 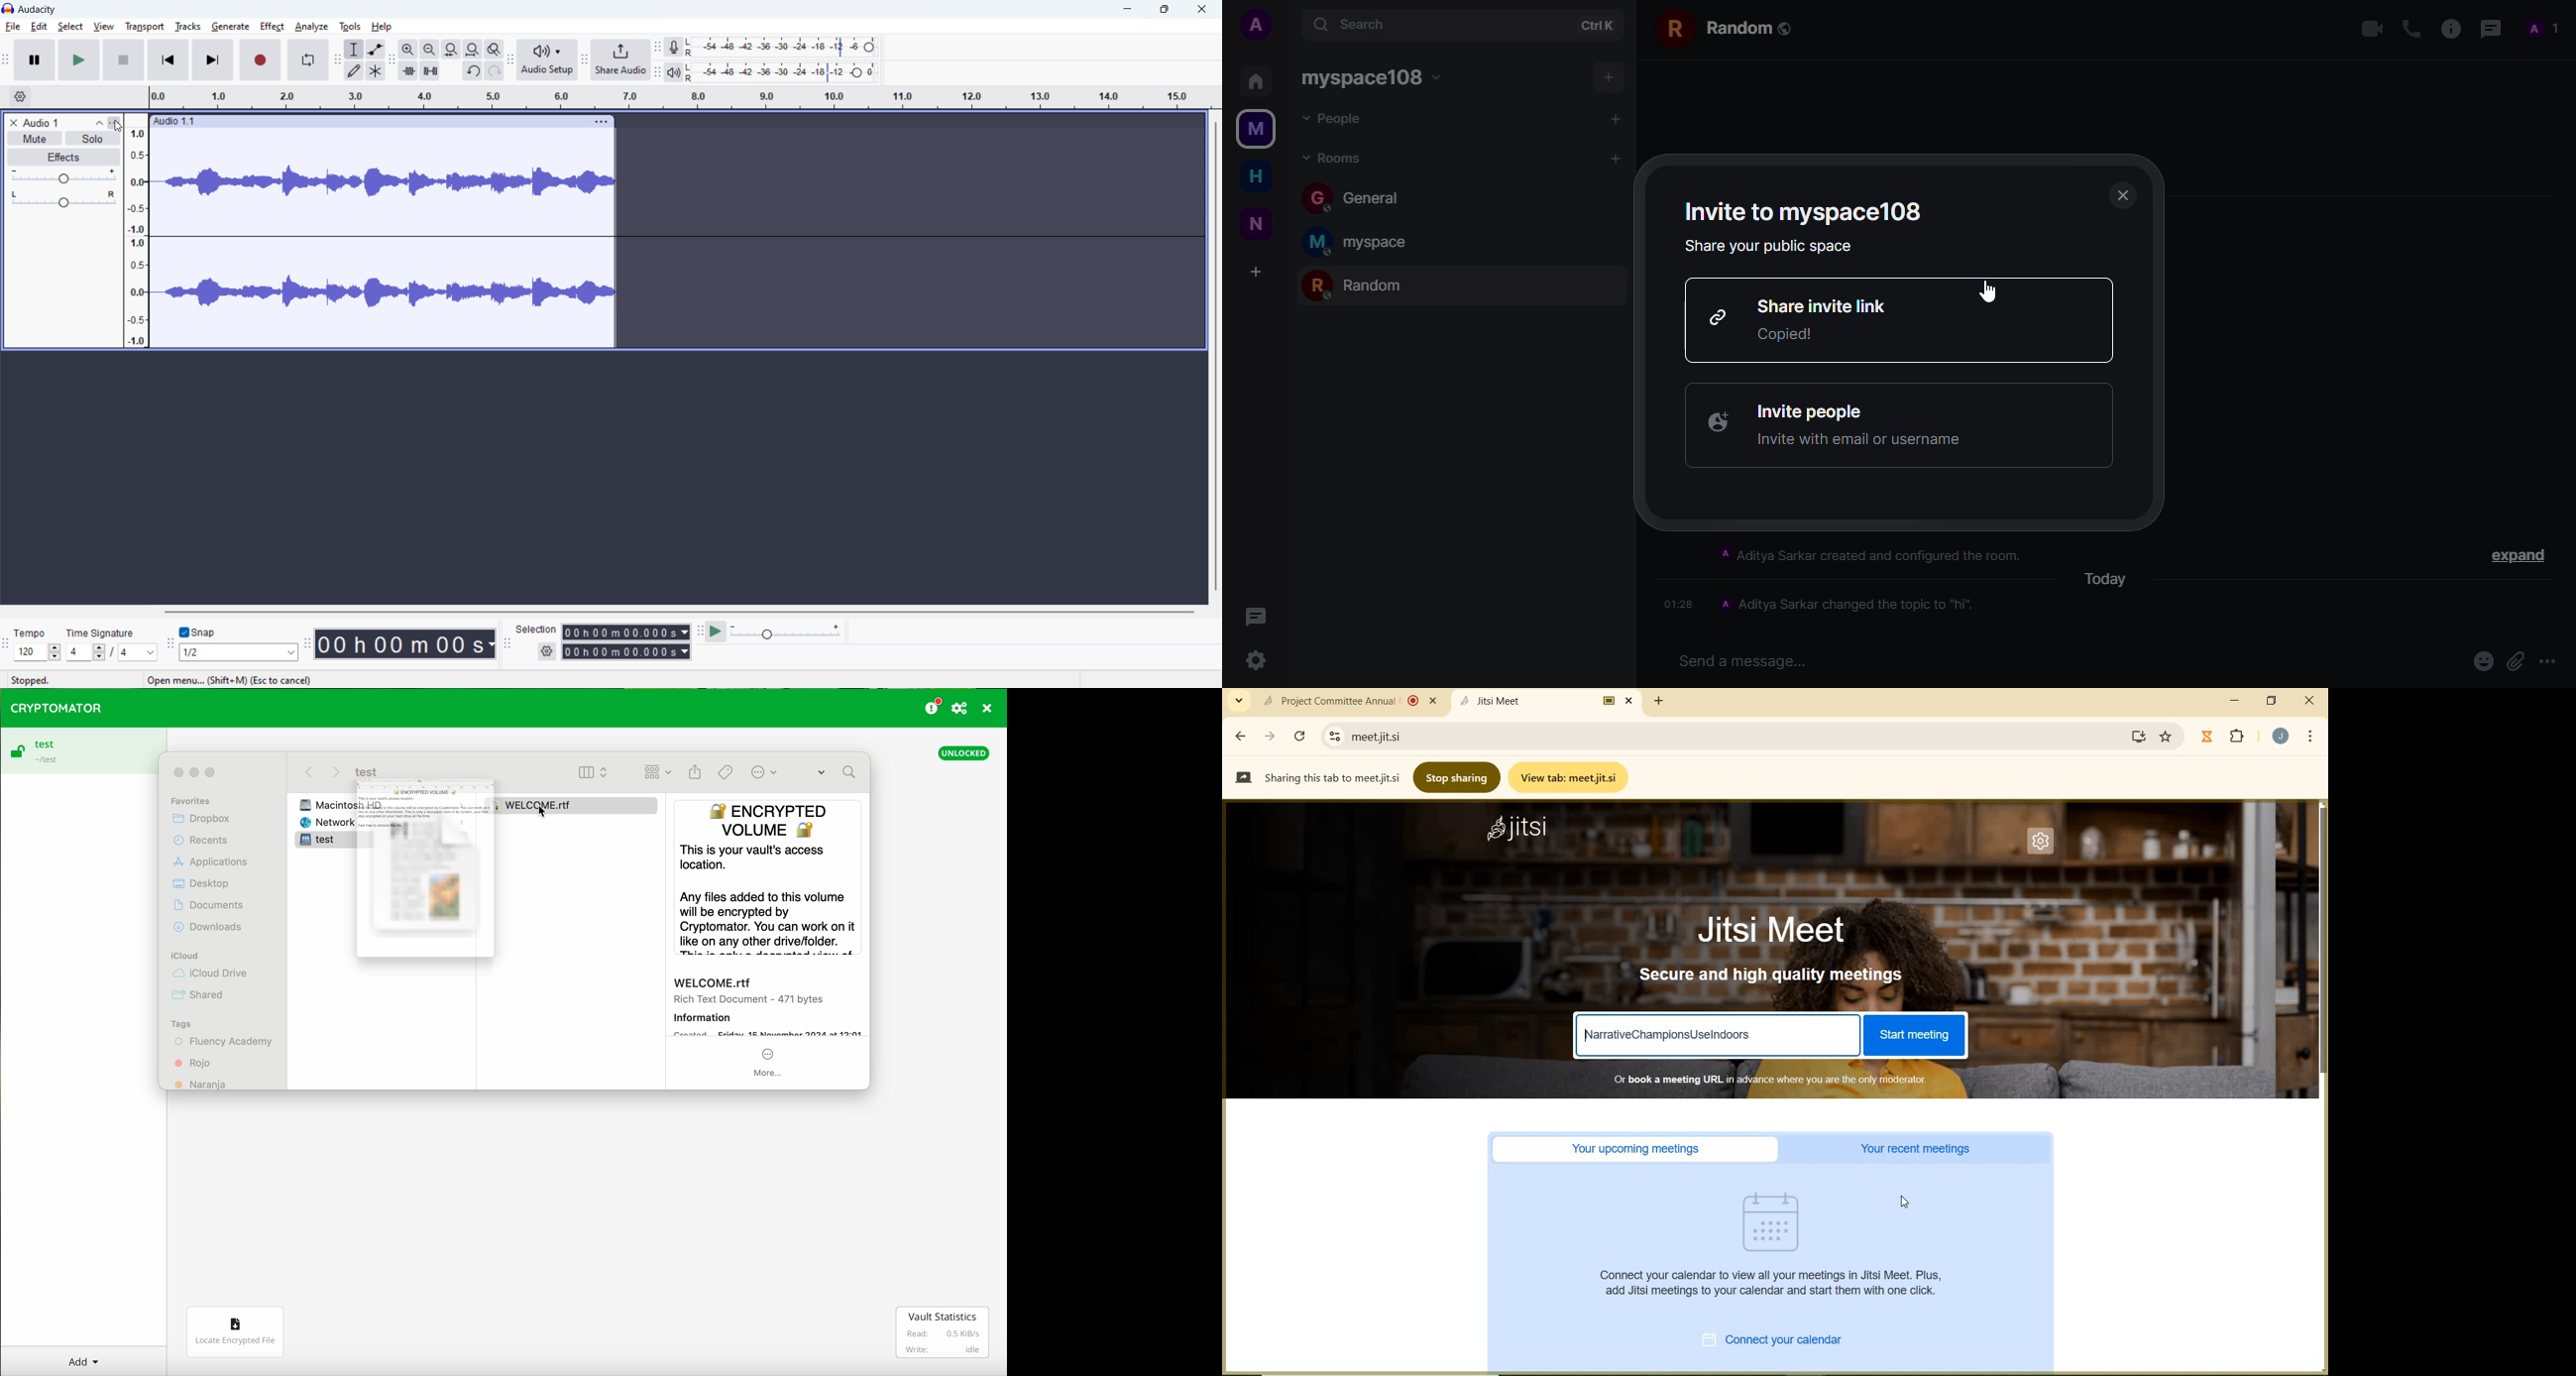 What do you see at coordinates (2513, 554) in the screenshot?
I see `expand` at bounding box center [2513, 554].